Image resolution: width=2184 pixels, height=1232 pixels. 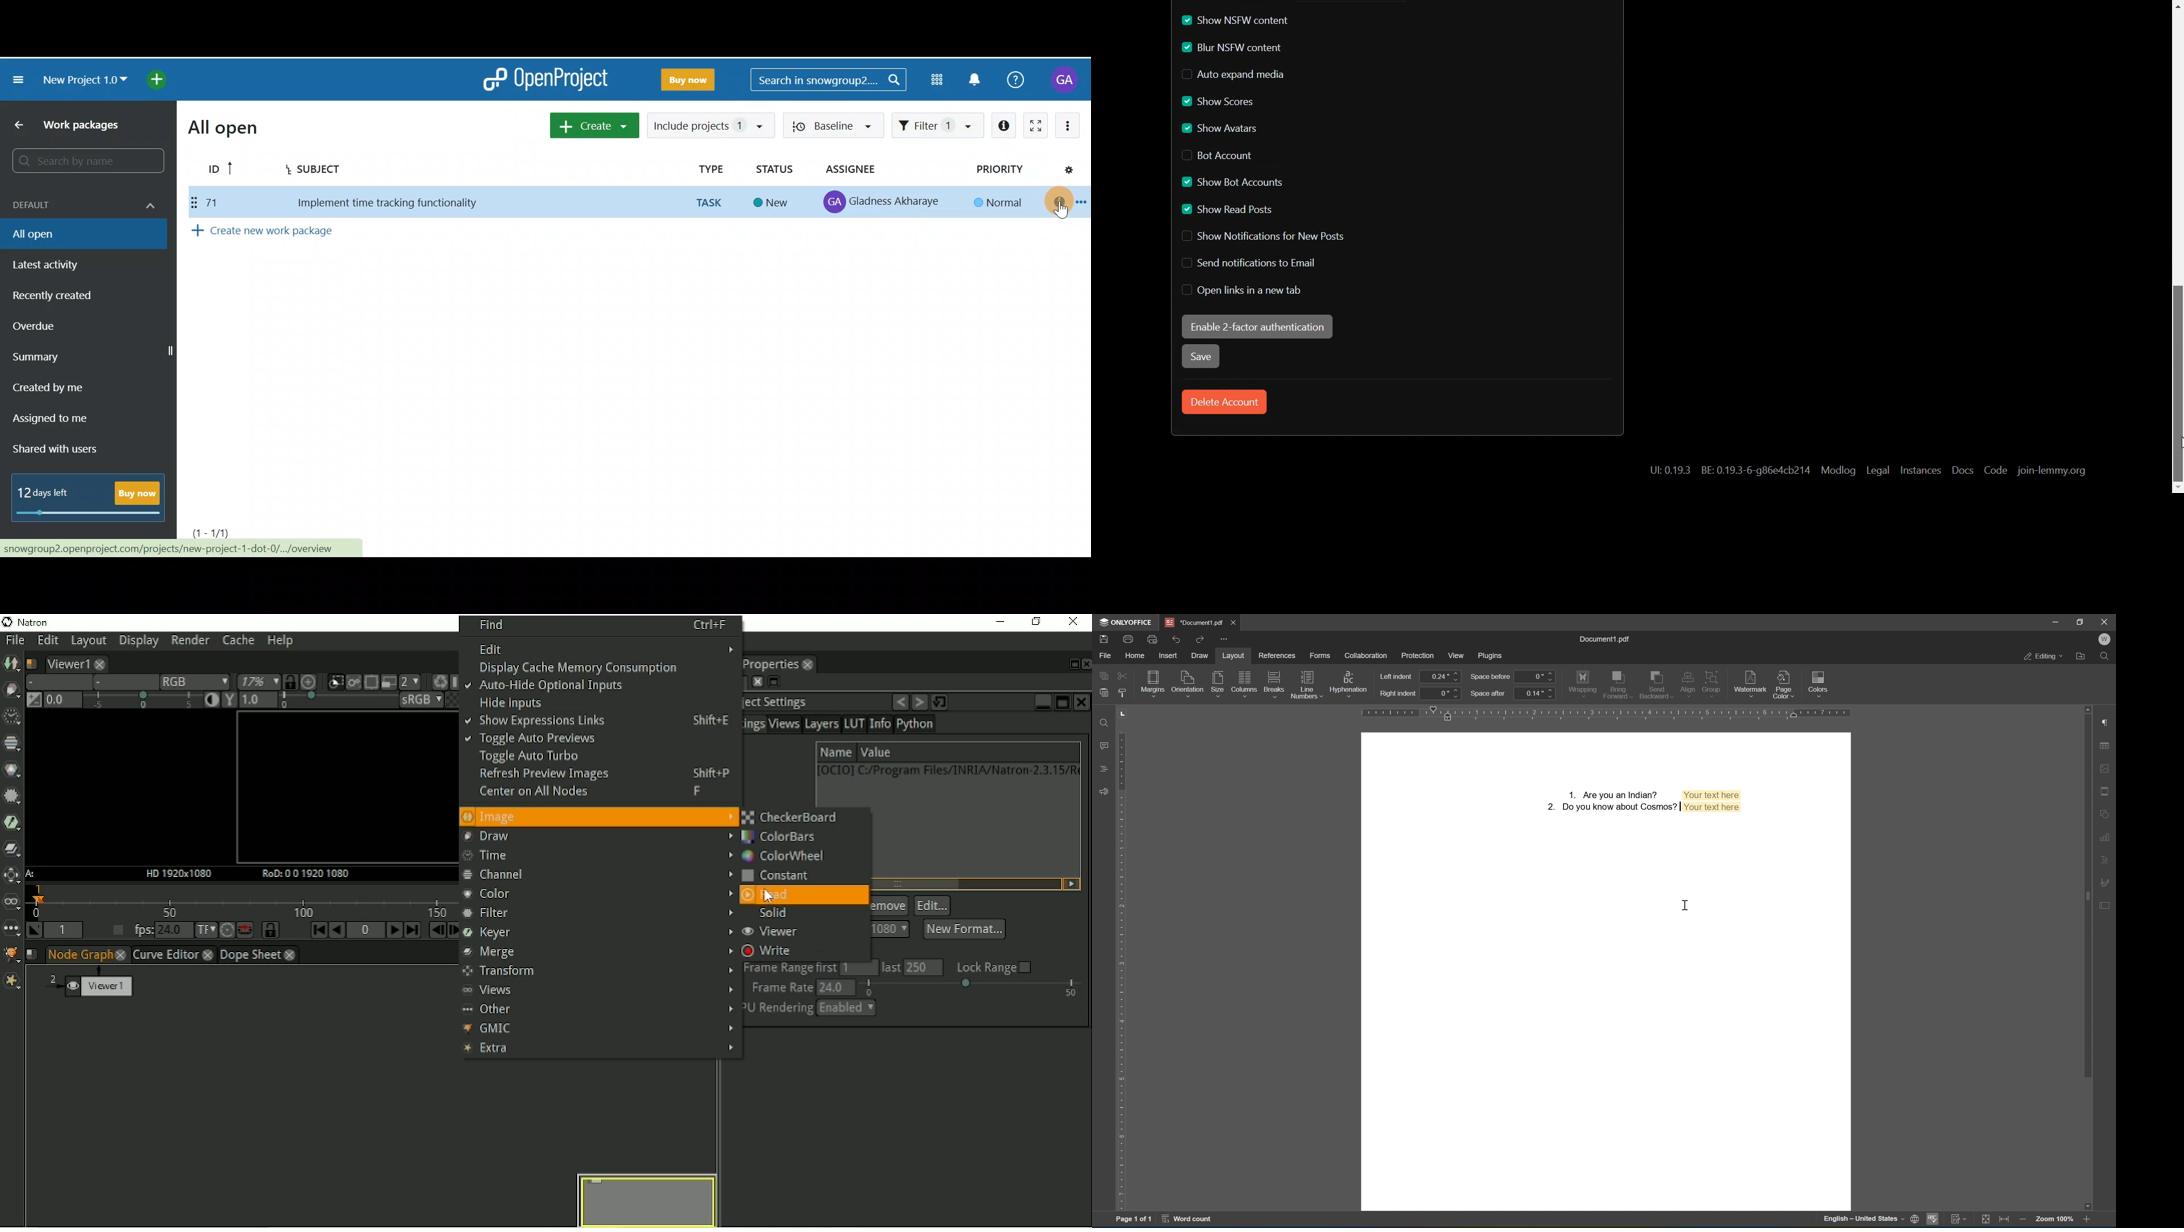 What do you see at coordinates (1104, 791) in the screenshot?
I see `Feedback & support` at bounding box center [1104, 791].